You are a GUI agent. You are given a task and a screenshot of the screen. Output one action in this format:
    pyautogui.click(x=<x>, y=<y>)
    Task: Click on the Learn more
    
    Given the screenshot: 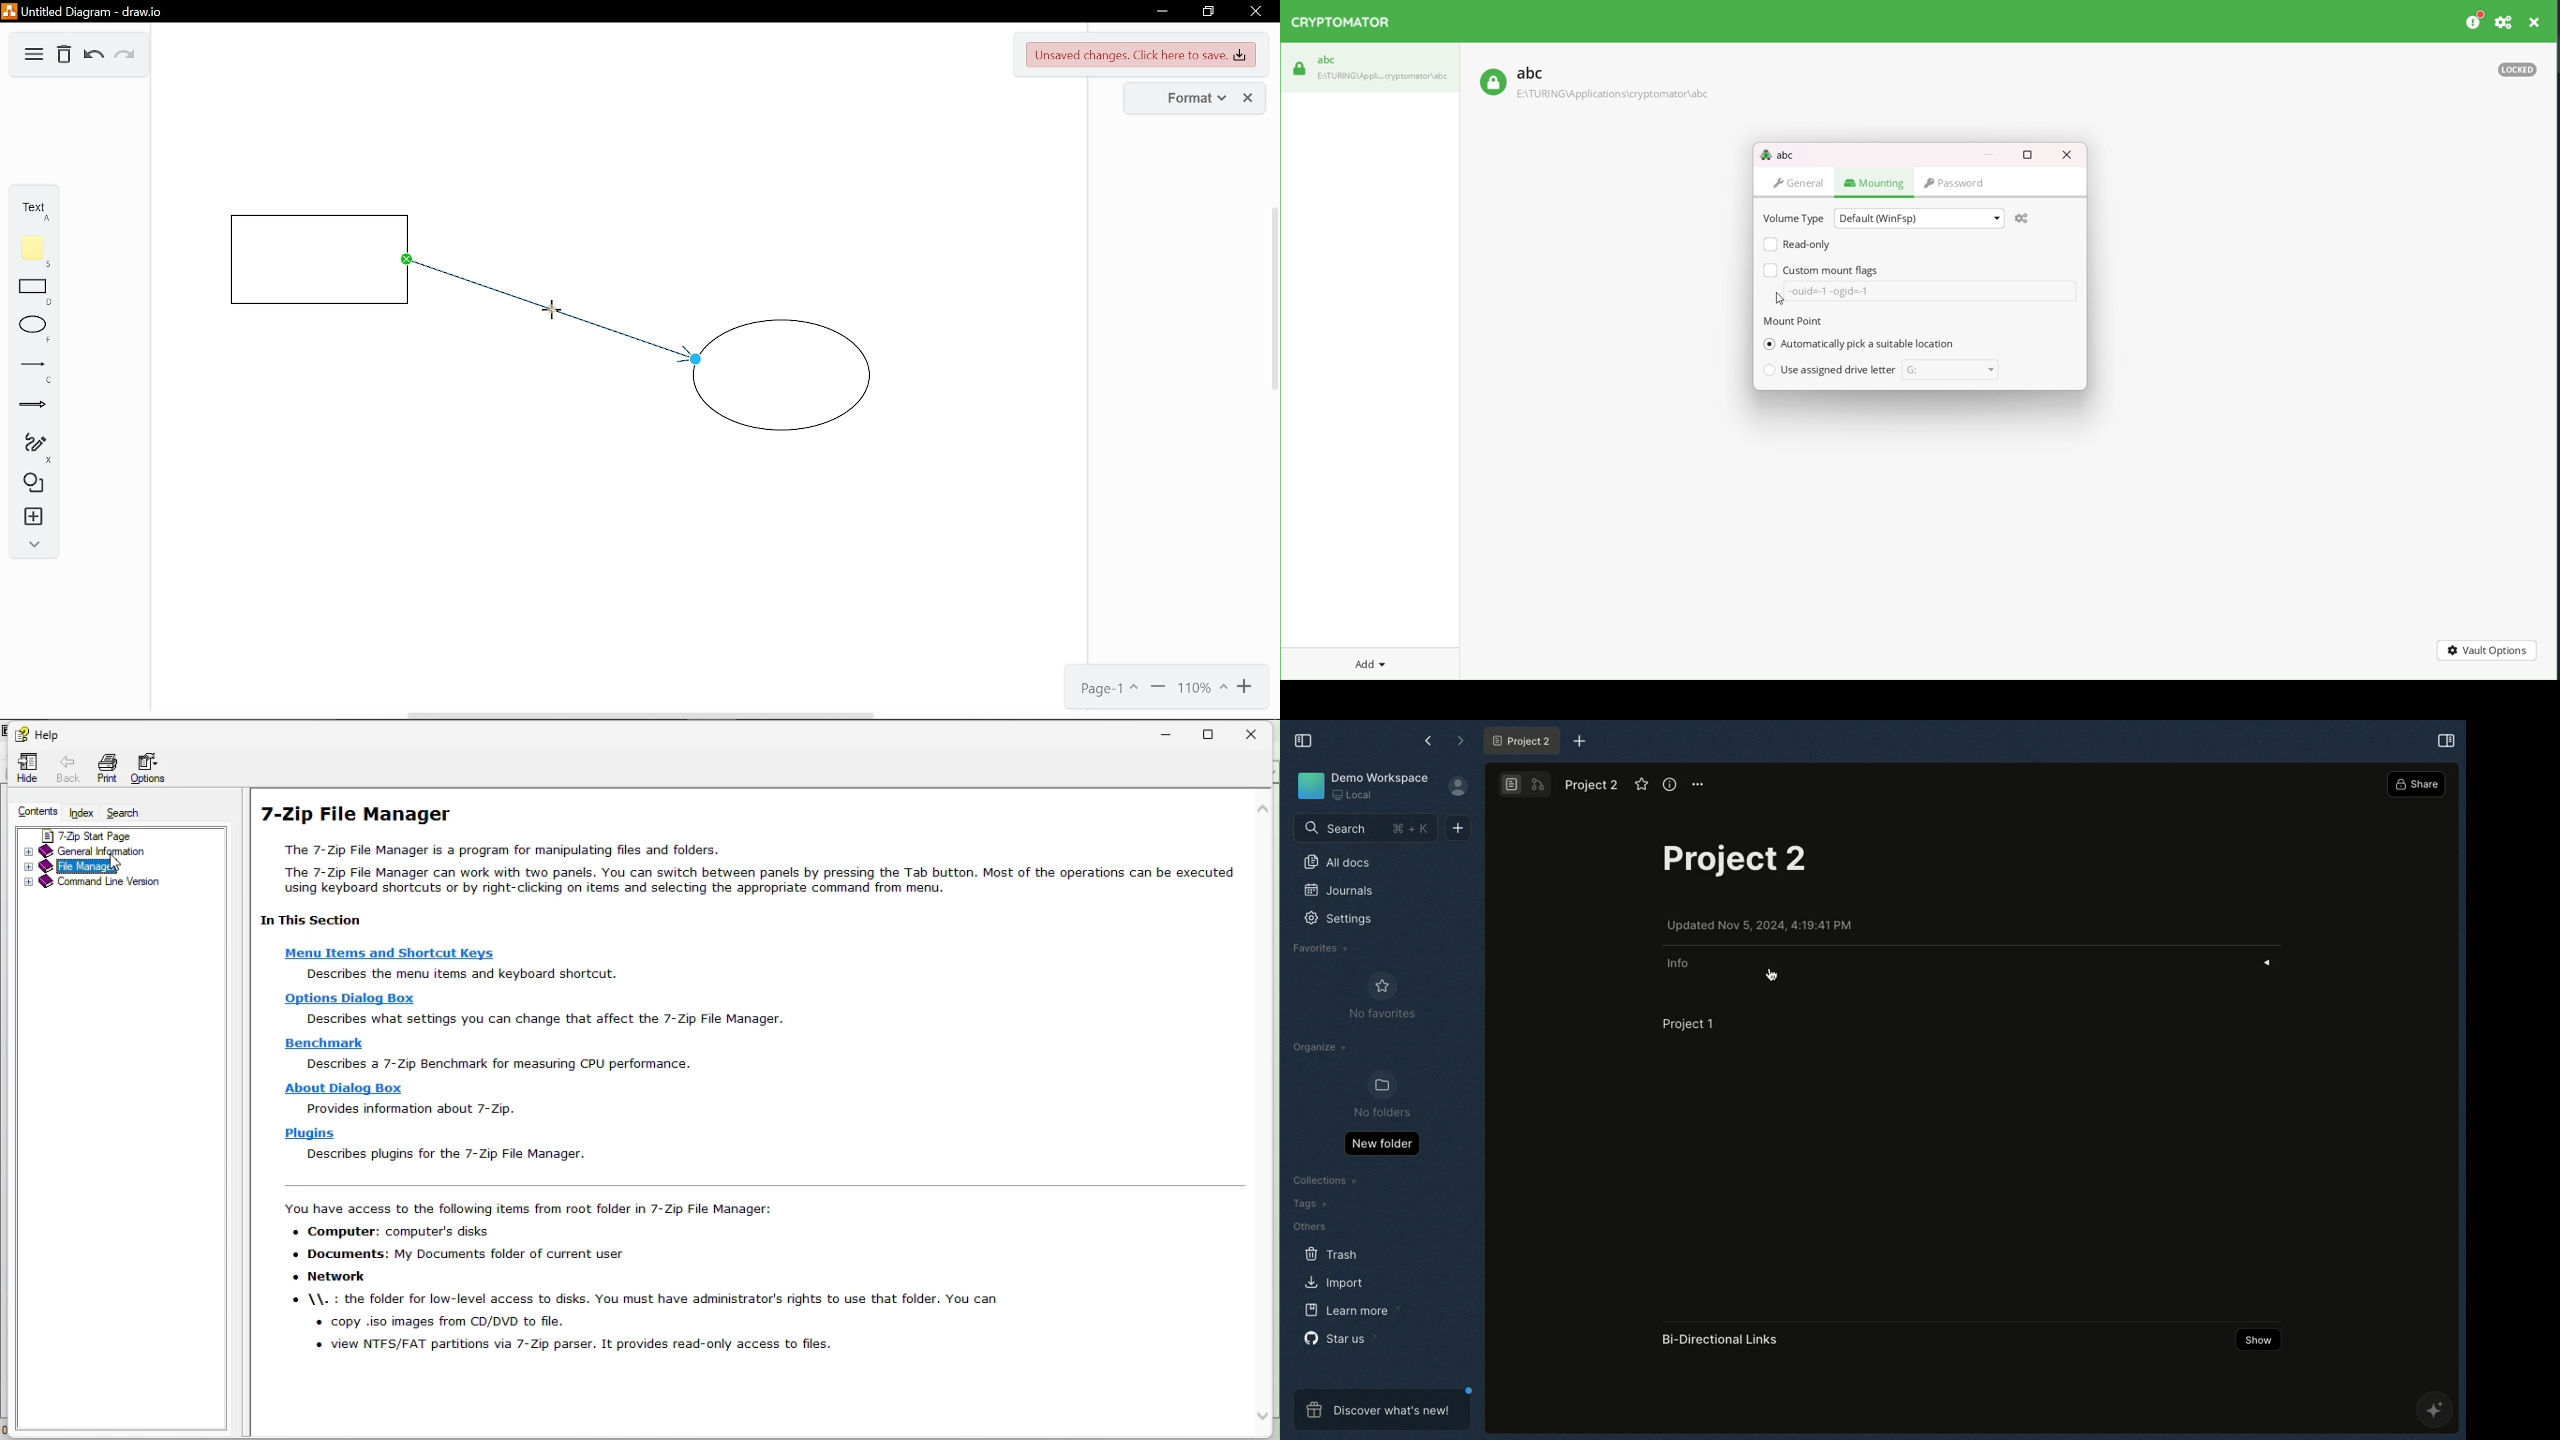 What is the action you would take?
    pyautogui.click(x=1352, y=1311)
    